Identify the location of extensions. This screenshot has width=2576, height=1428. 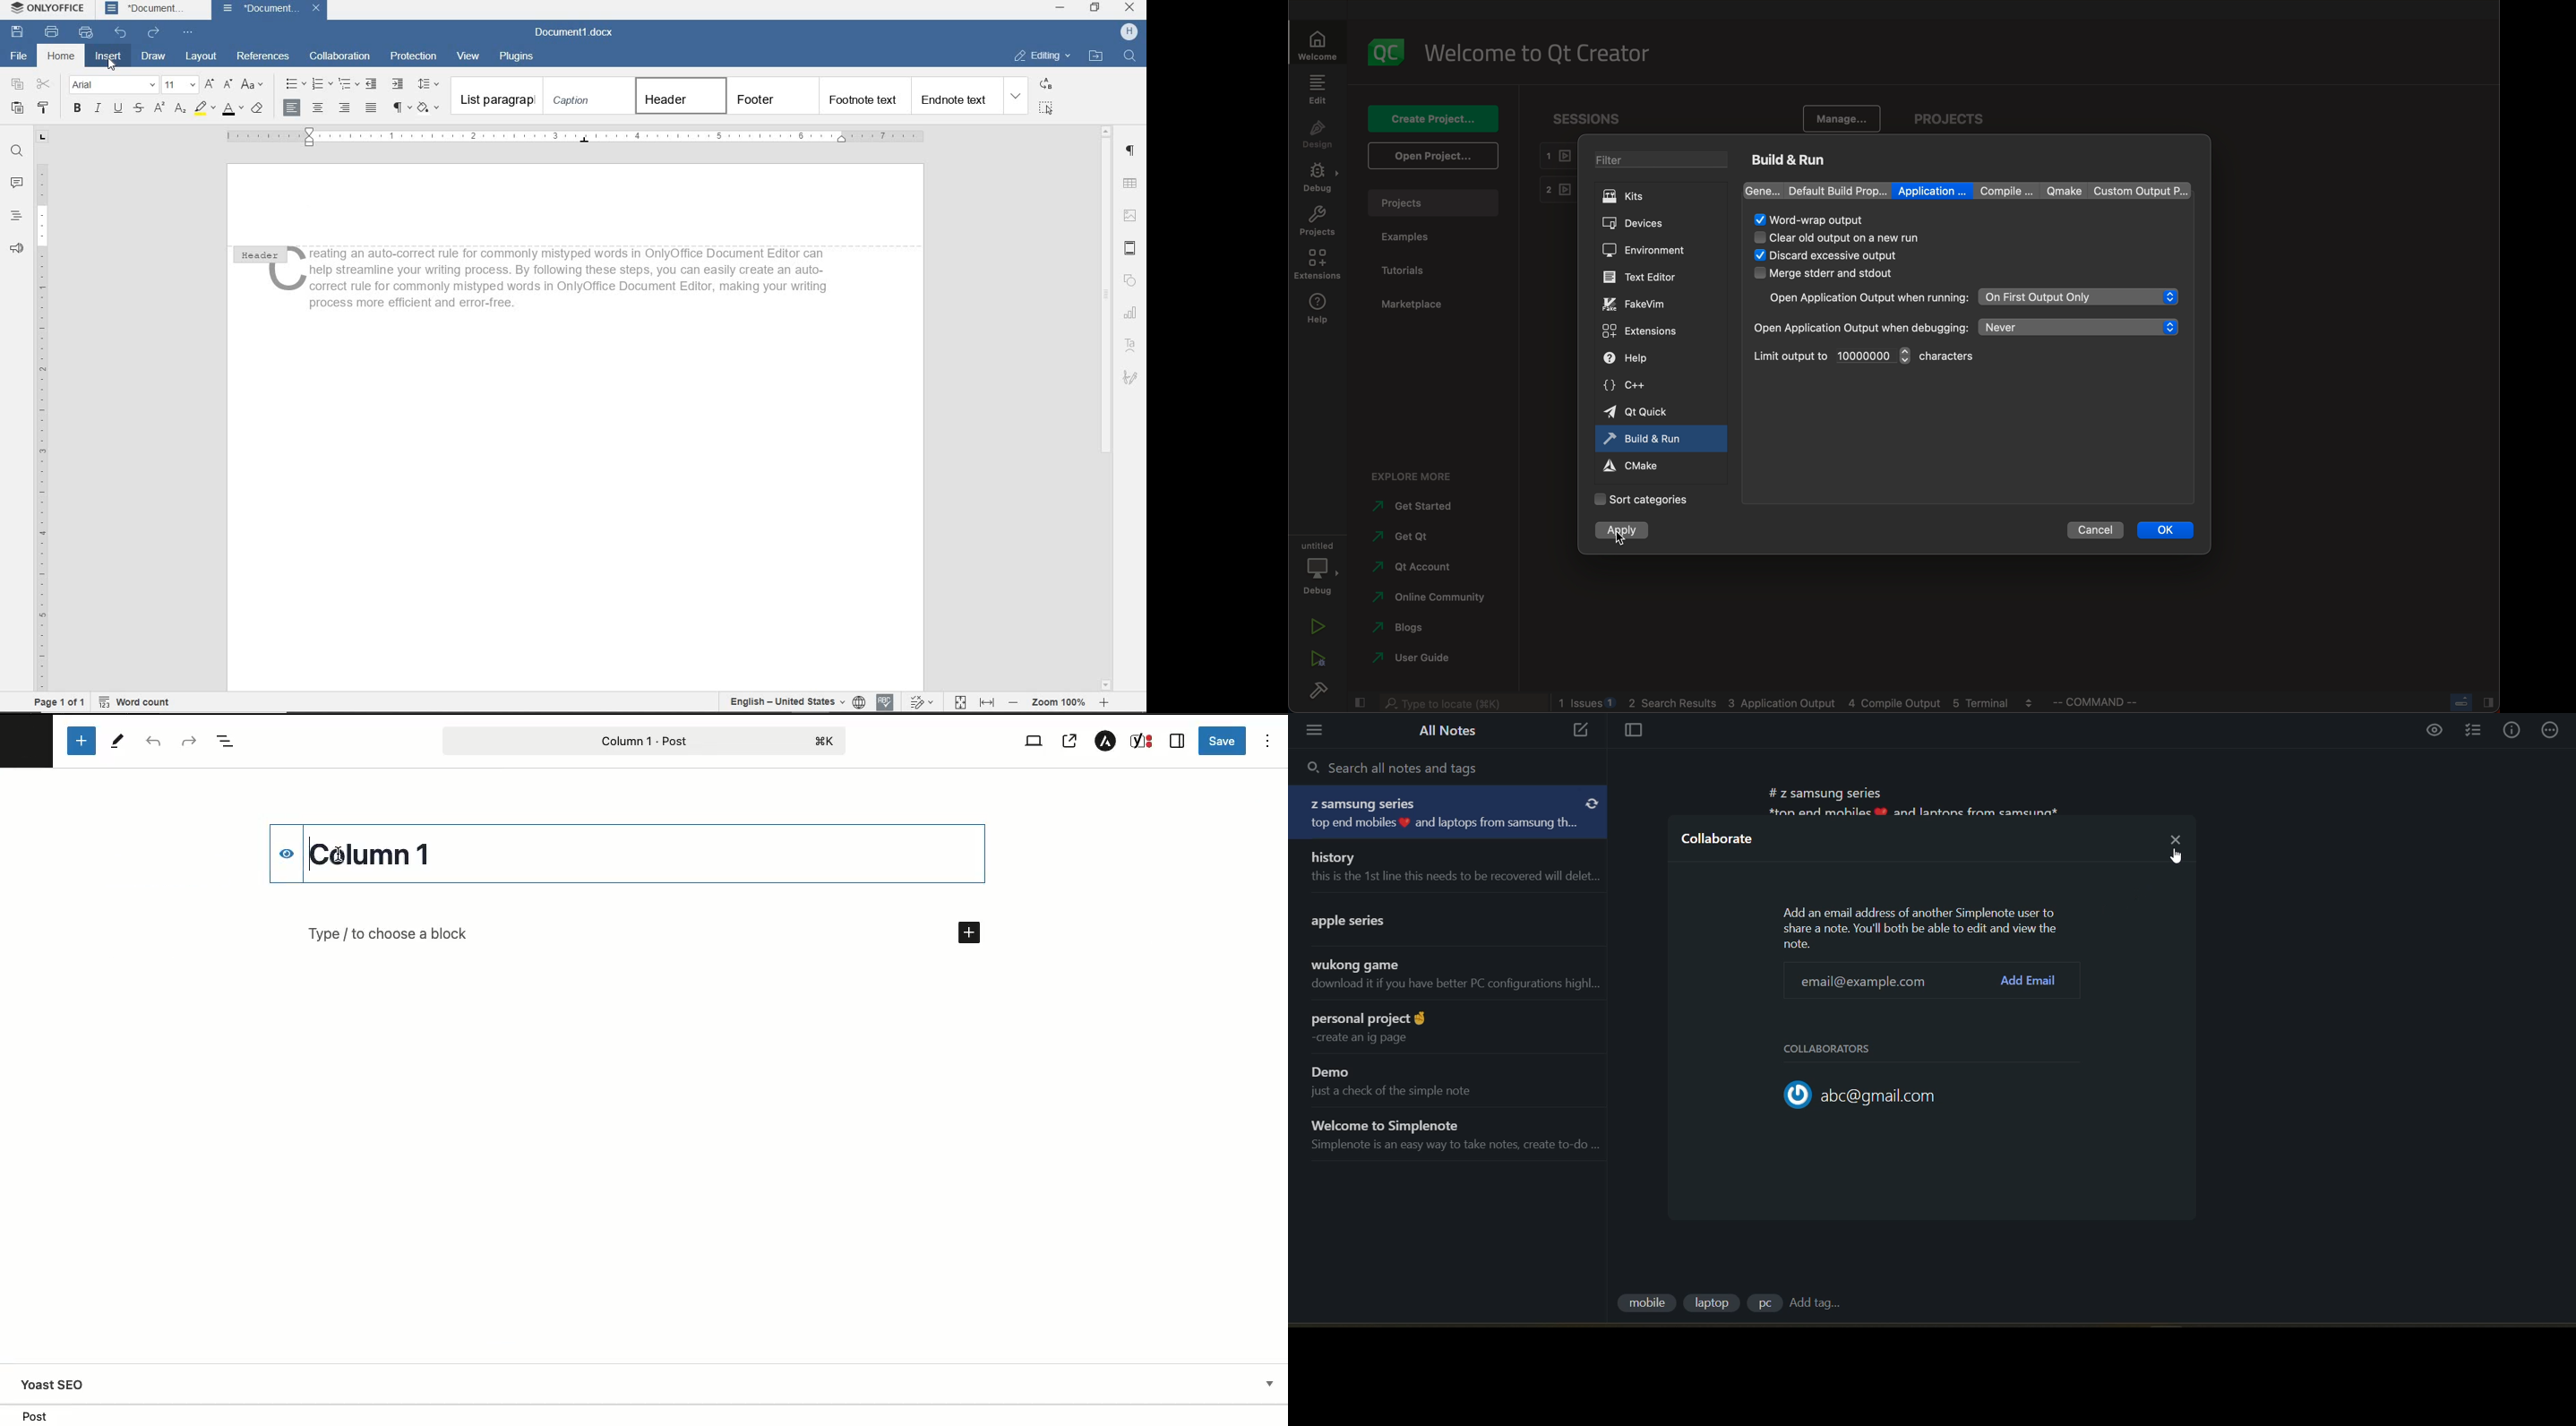
(1316, 265).